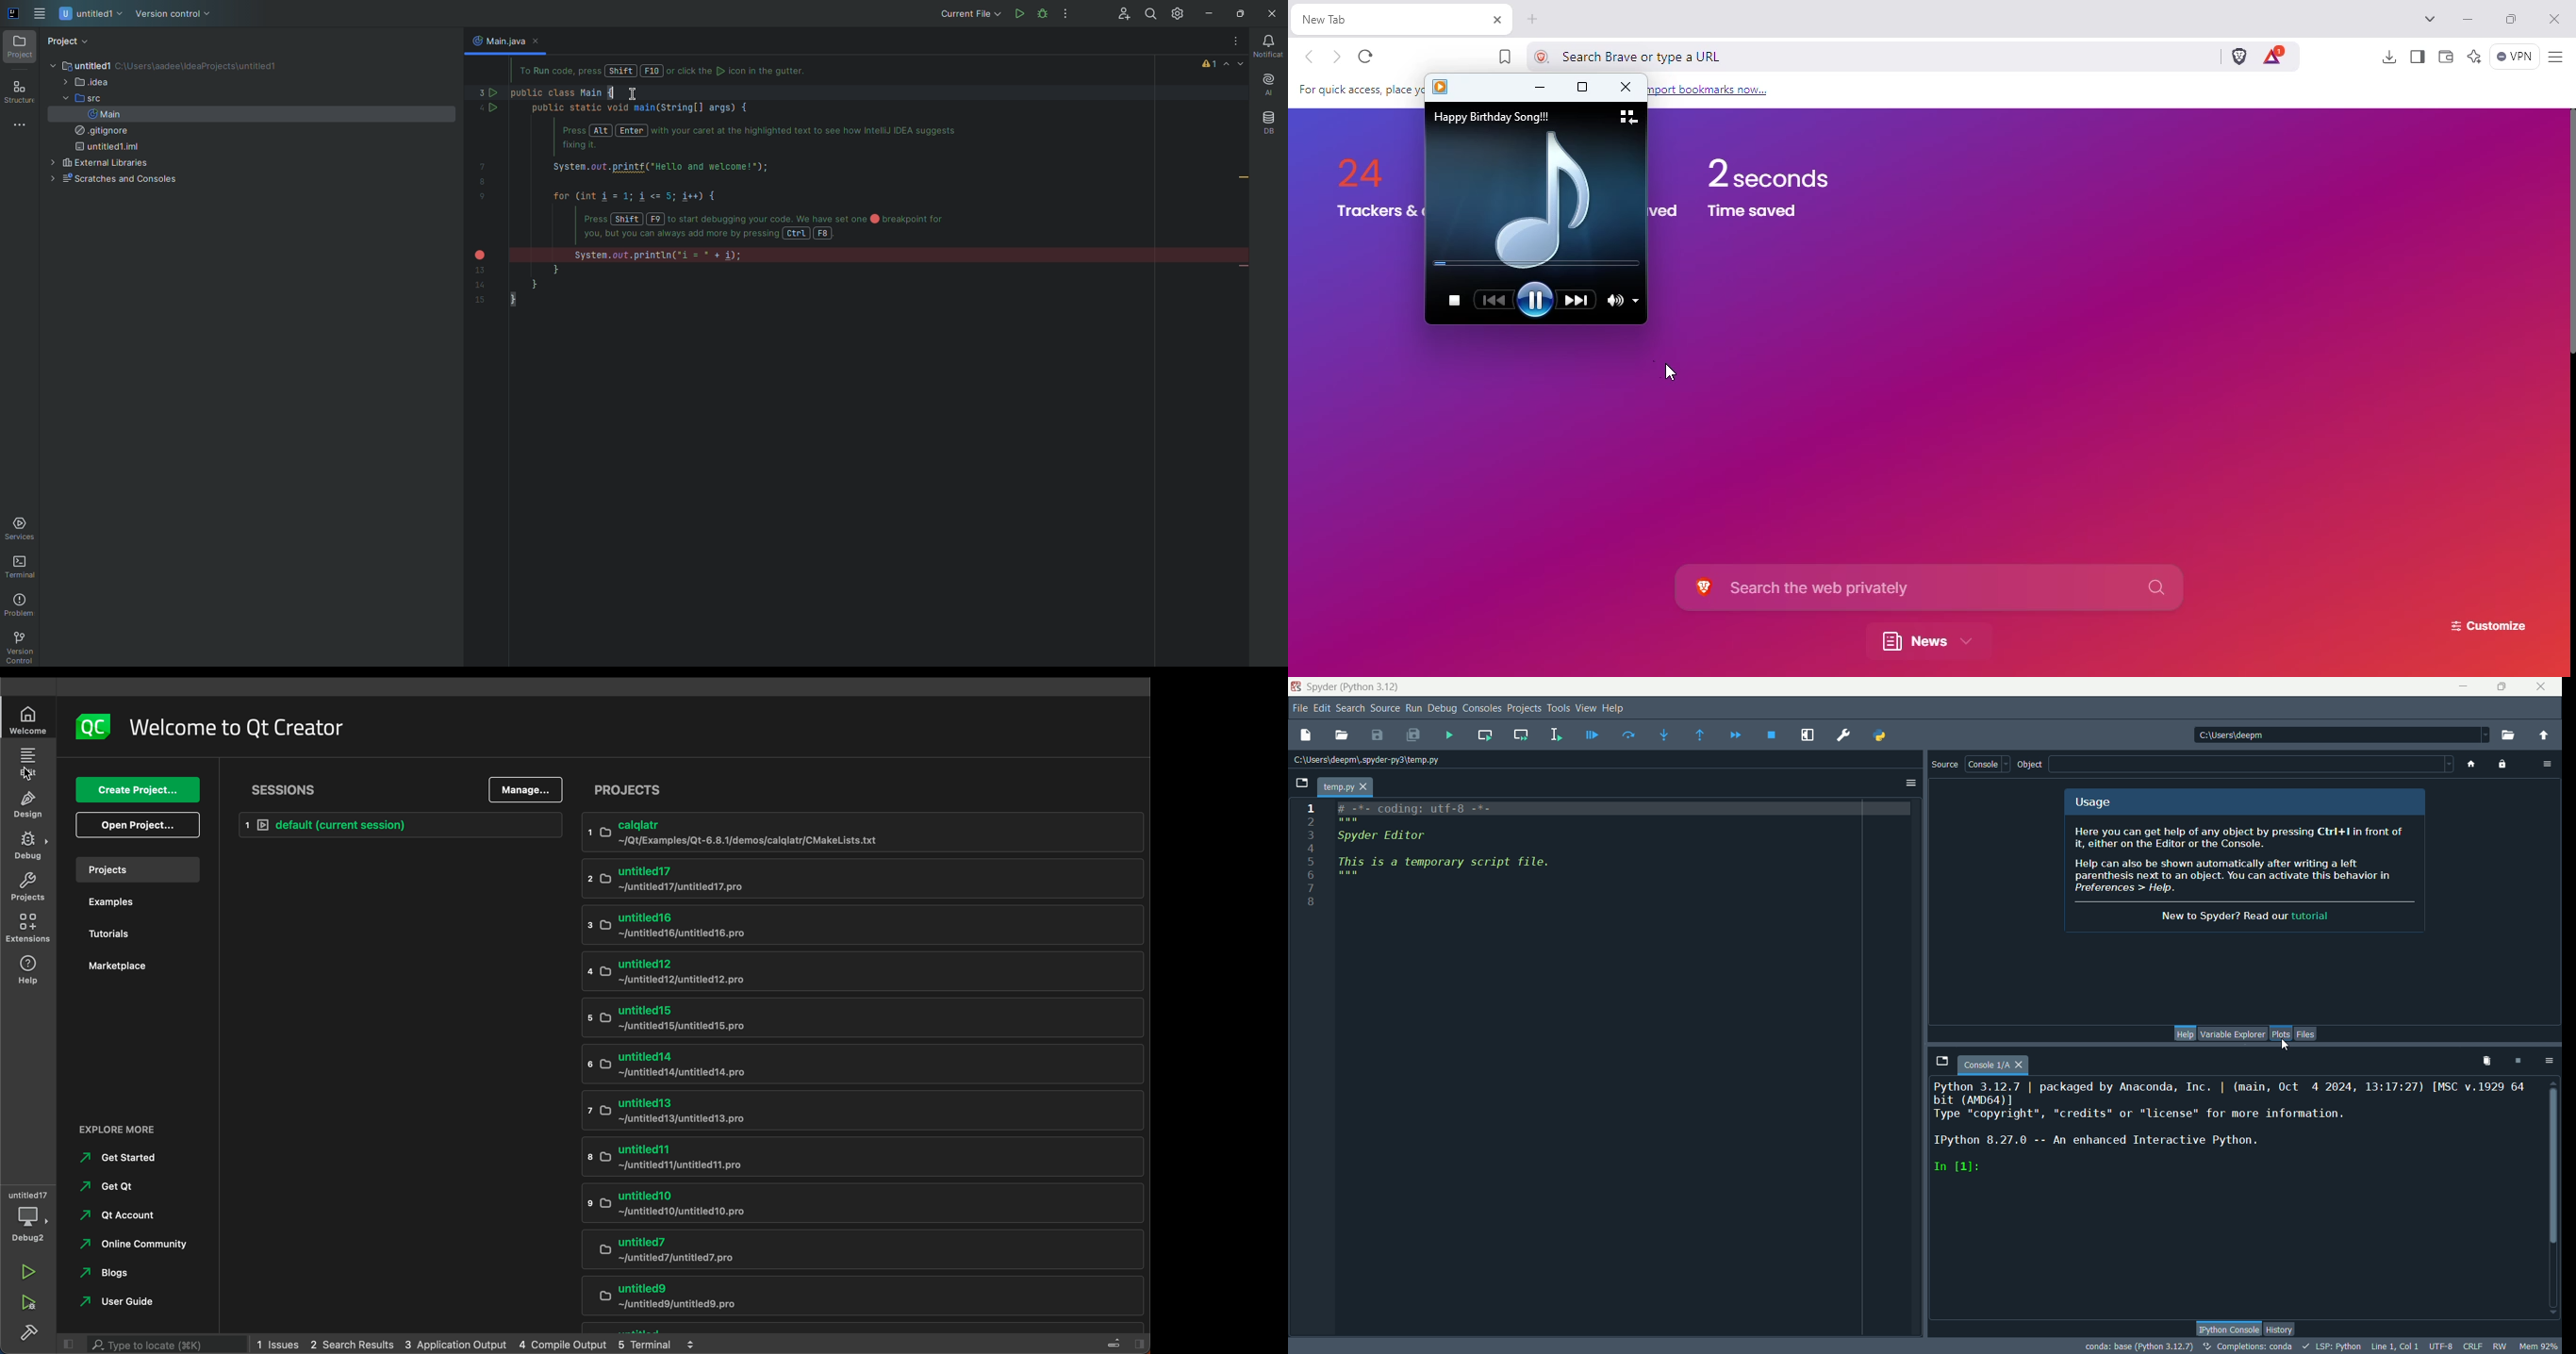  Describe the element at coordinates (1415, 708) in the screenshot. I see `run` at that location.